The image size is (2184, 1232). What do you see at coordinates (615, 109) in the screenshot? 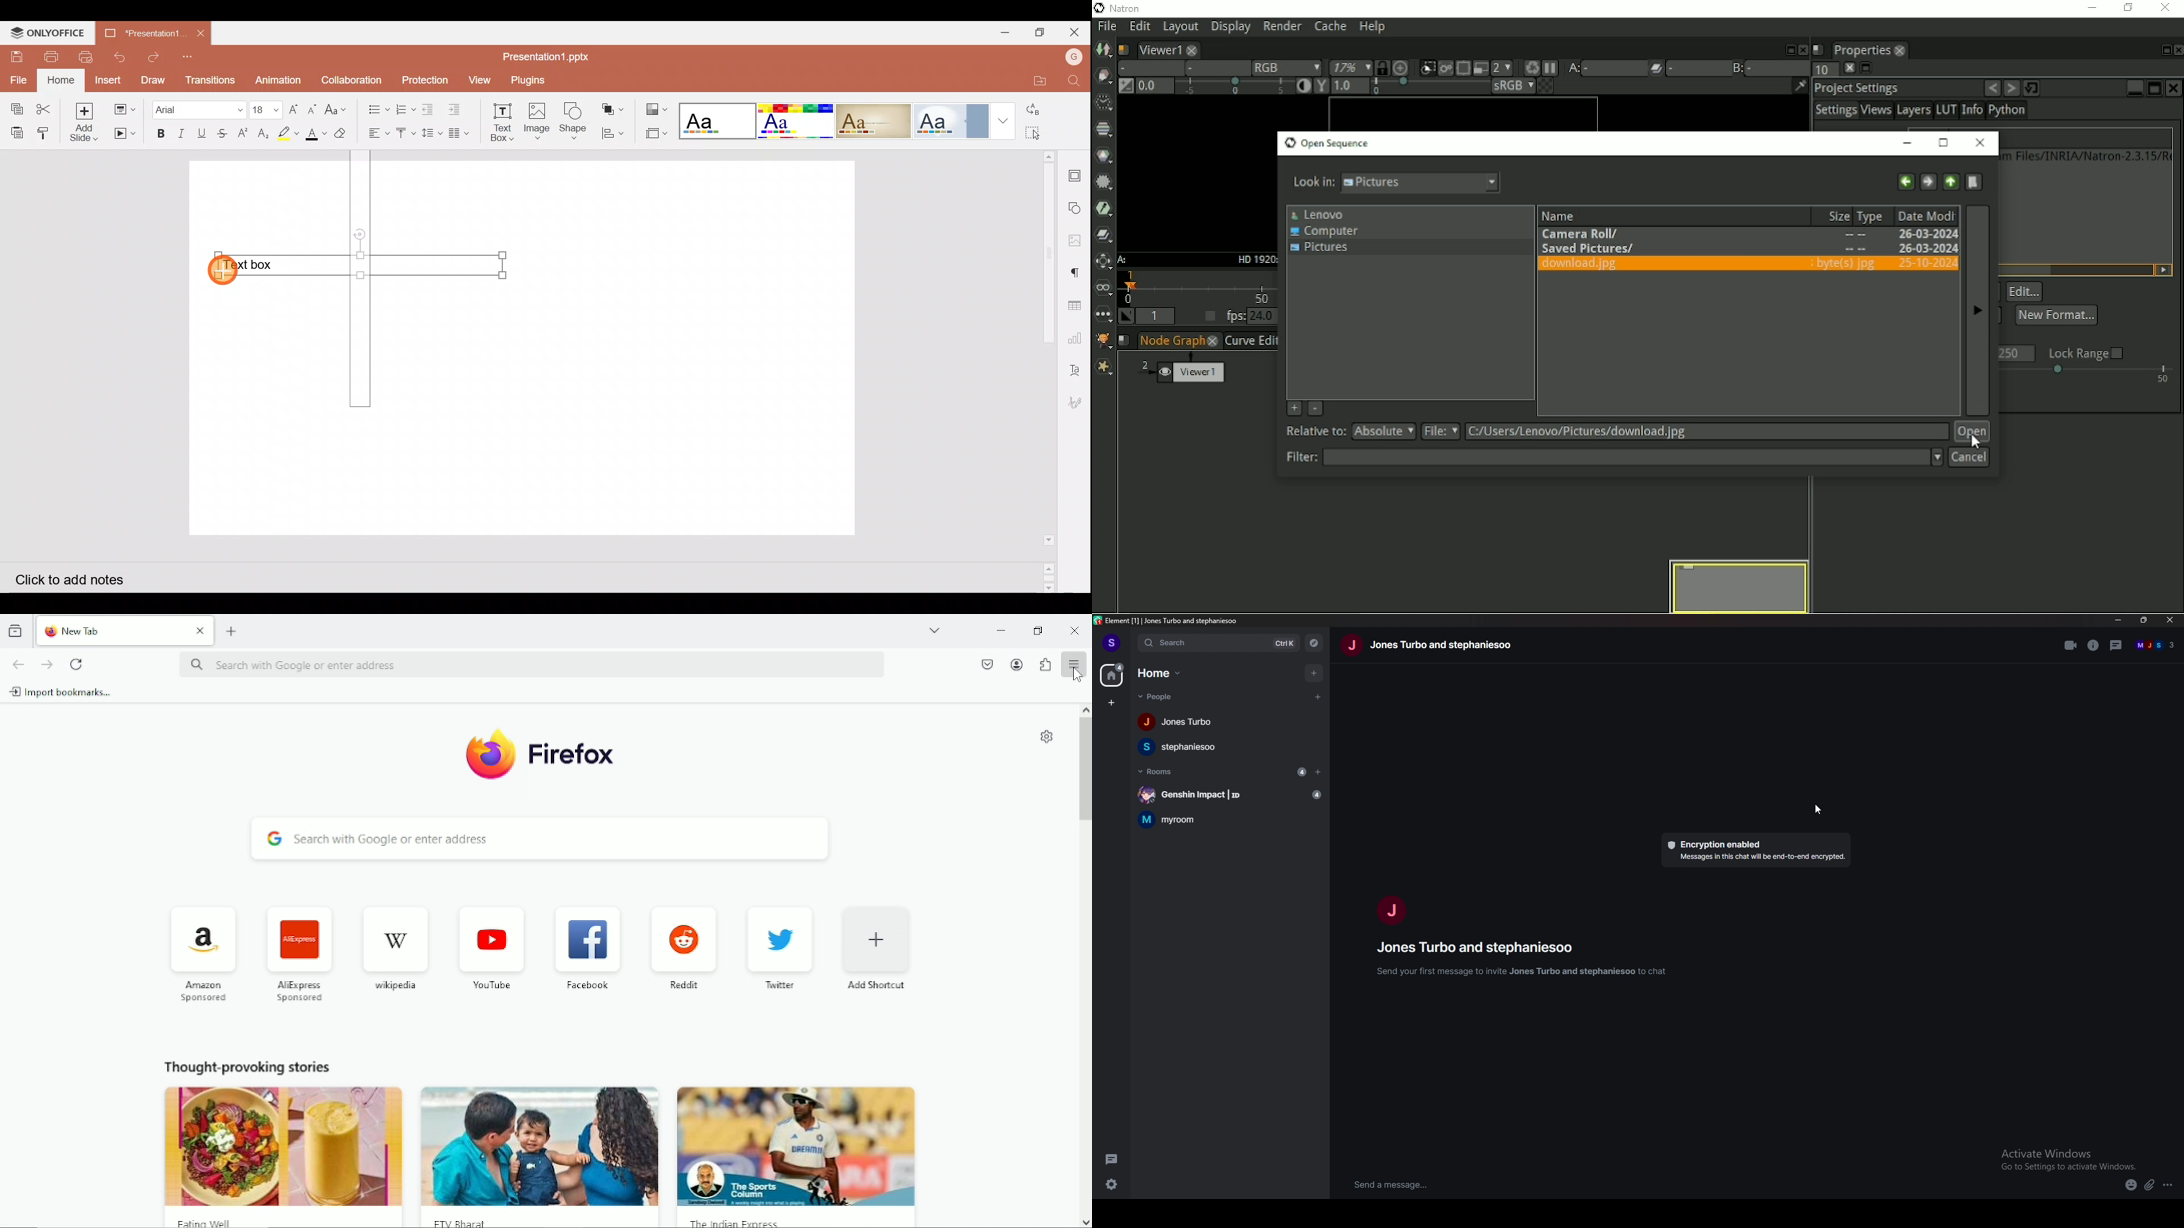
I see `Arrange shape` at bounding box center [615, 109].